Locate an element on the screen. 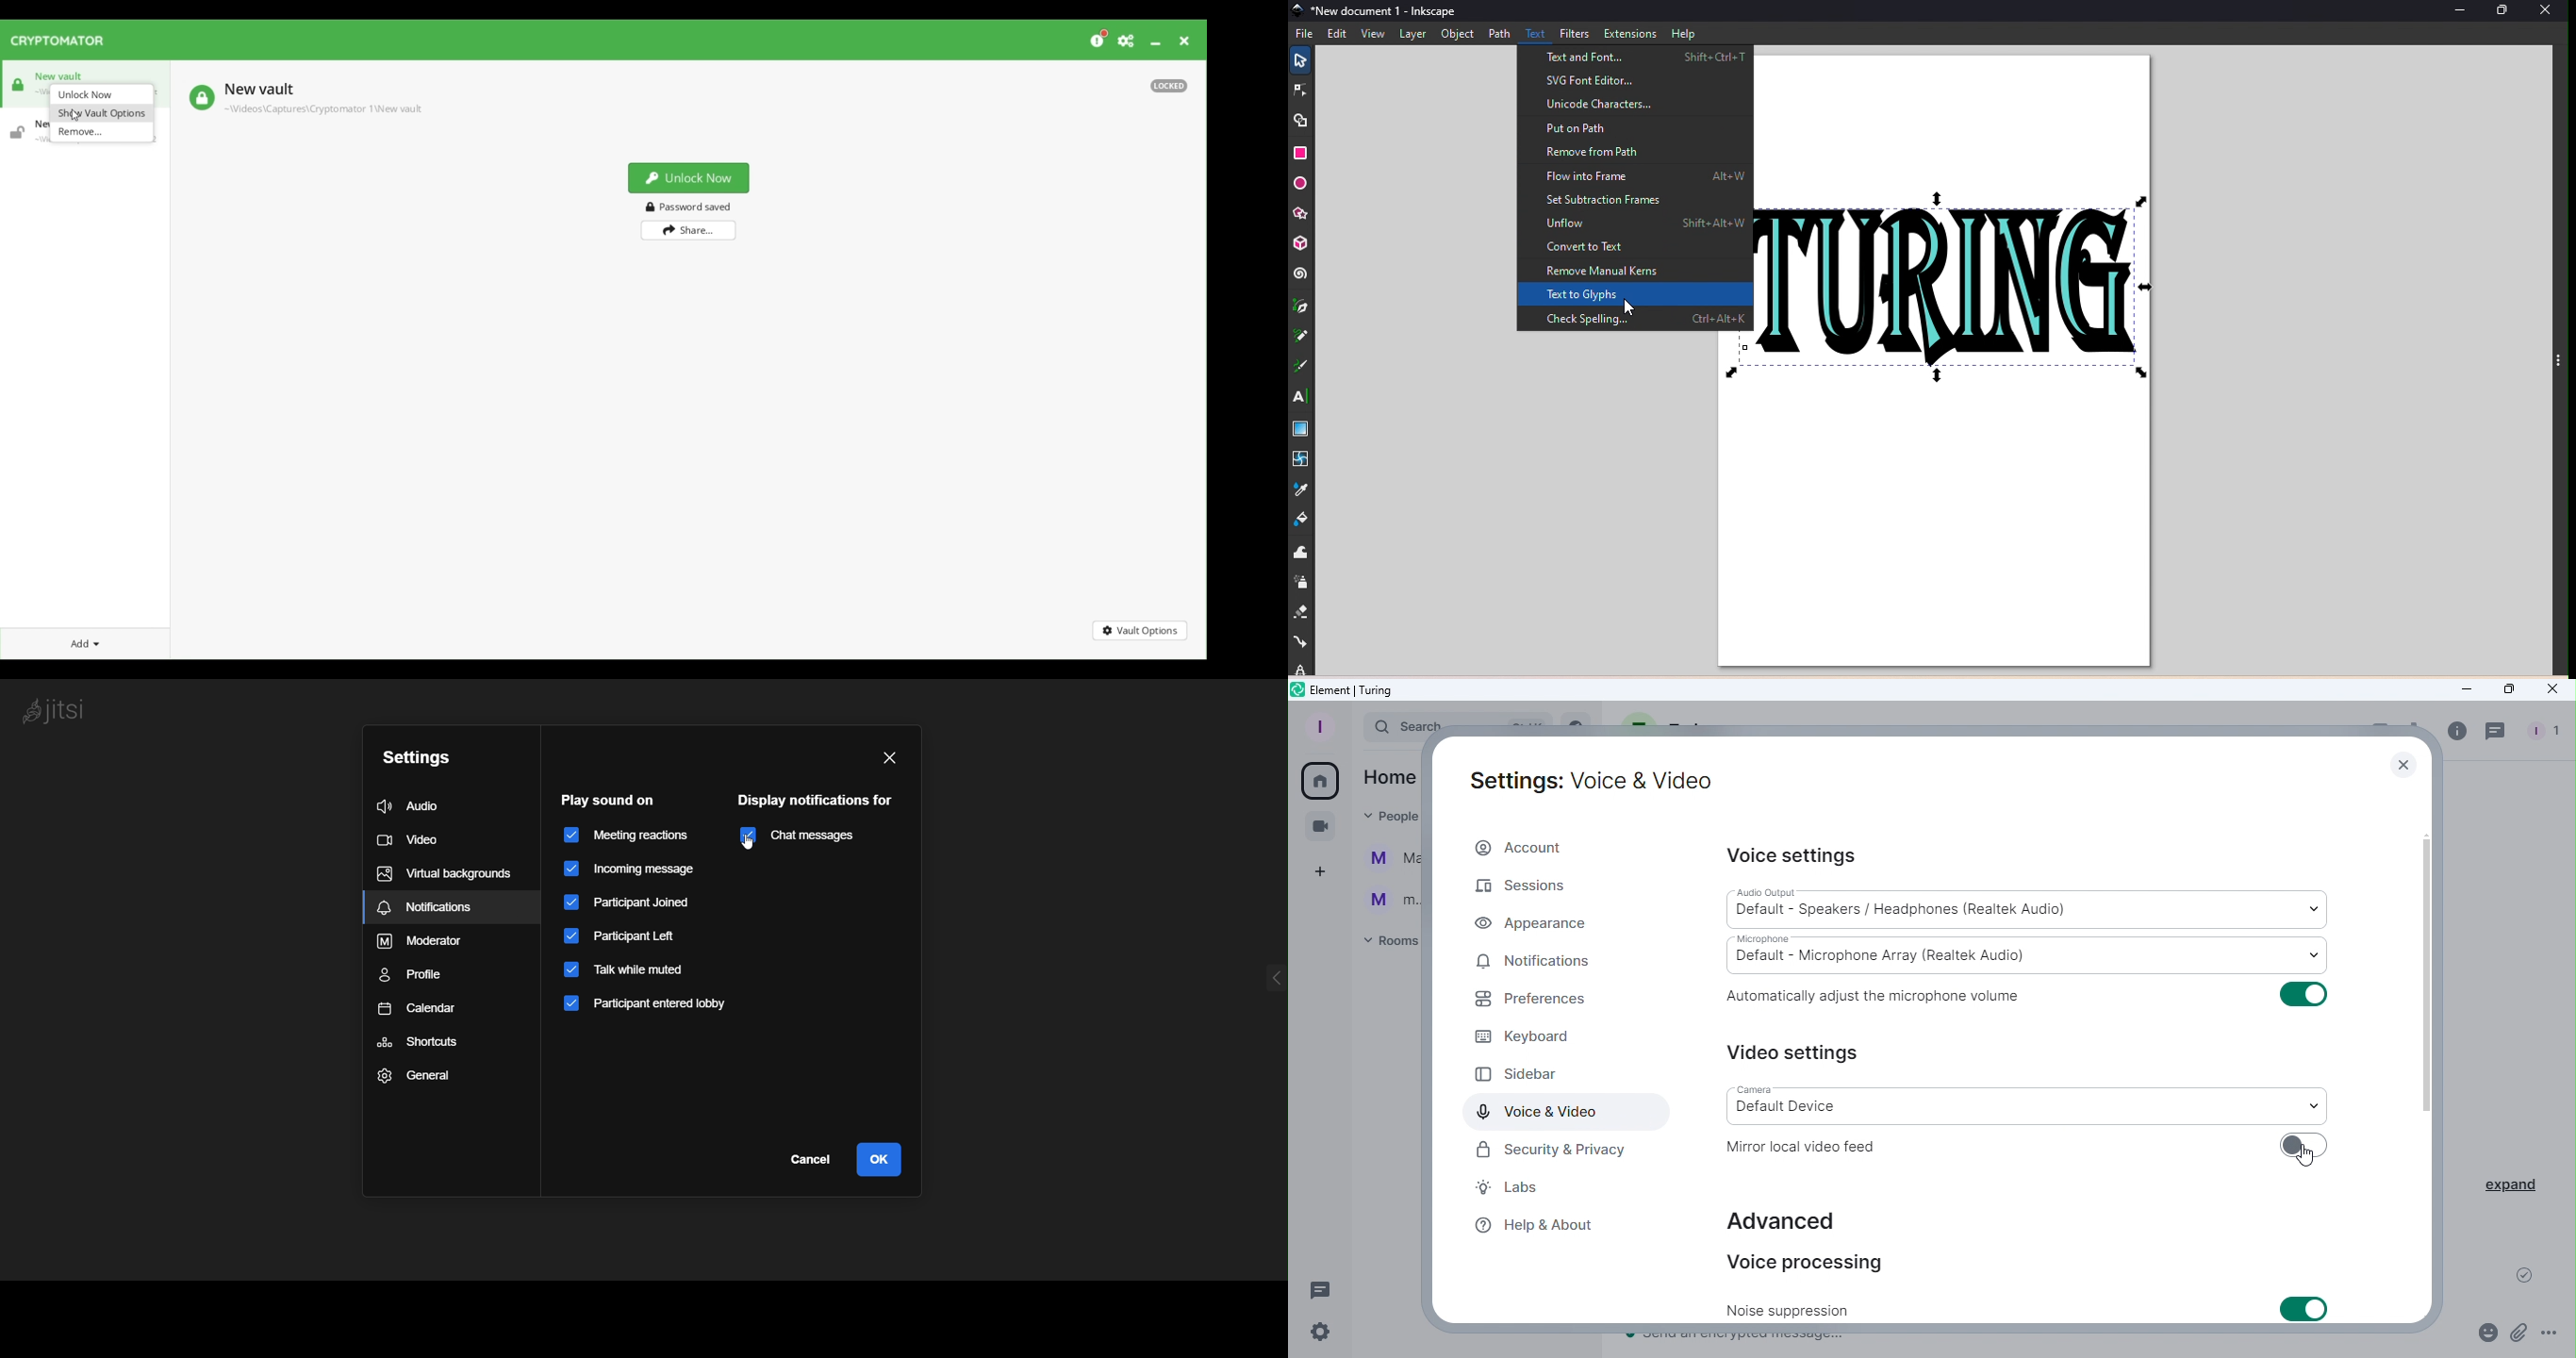 This screenshot has height=1372, width=2576. Calligraphy tool is located at coordinates (1304, 368).